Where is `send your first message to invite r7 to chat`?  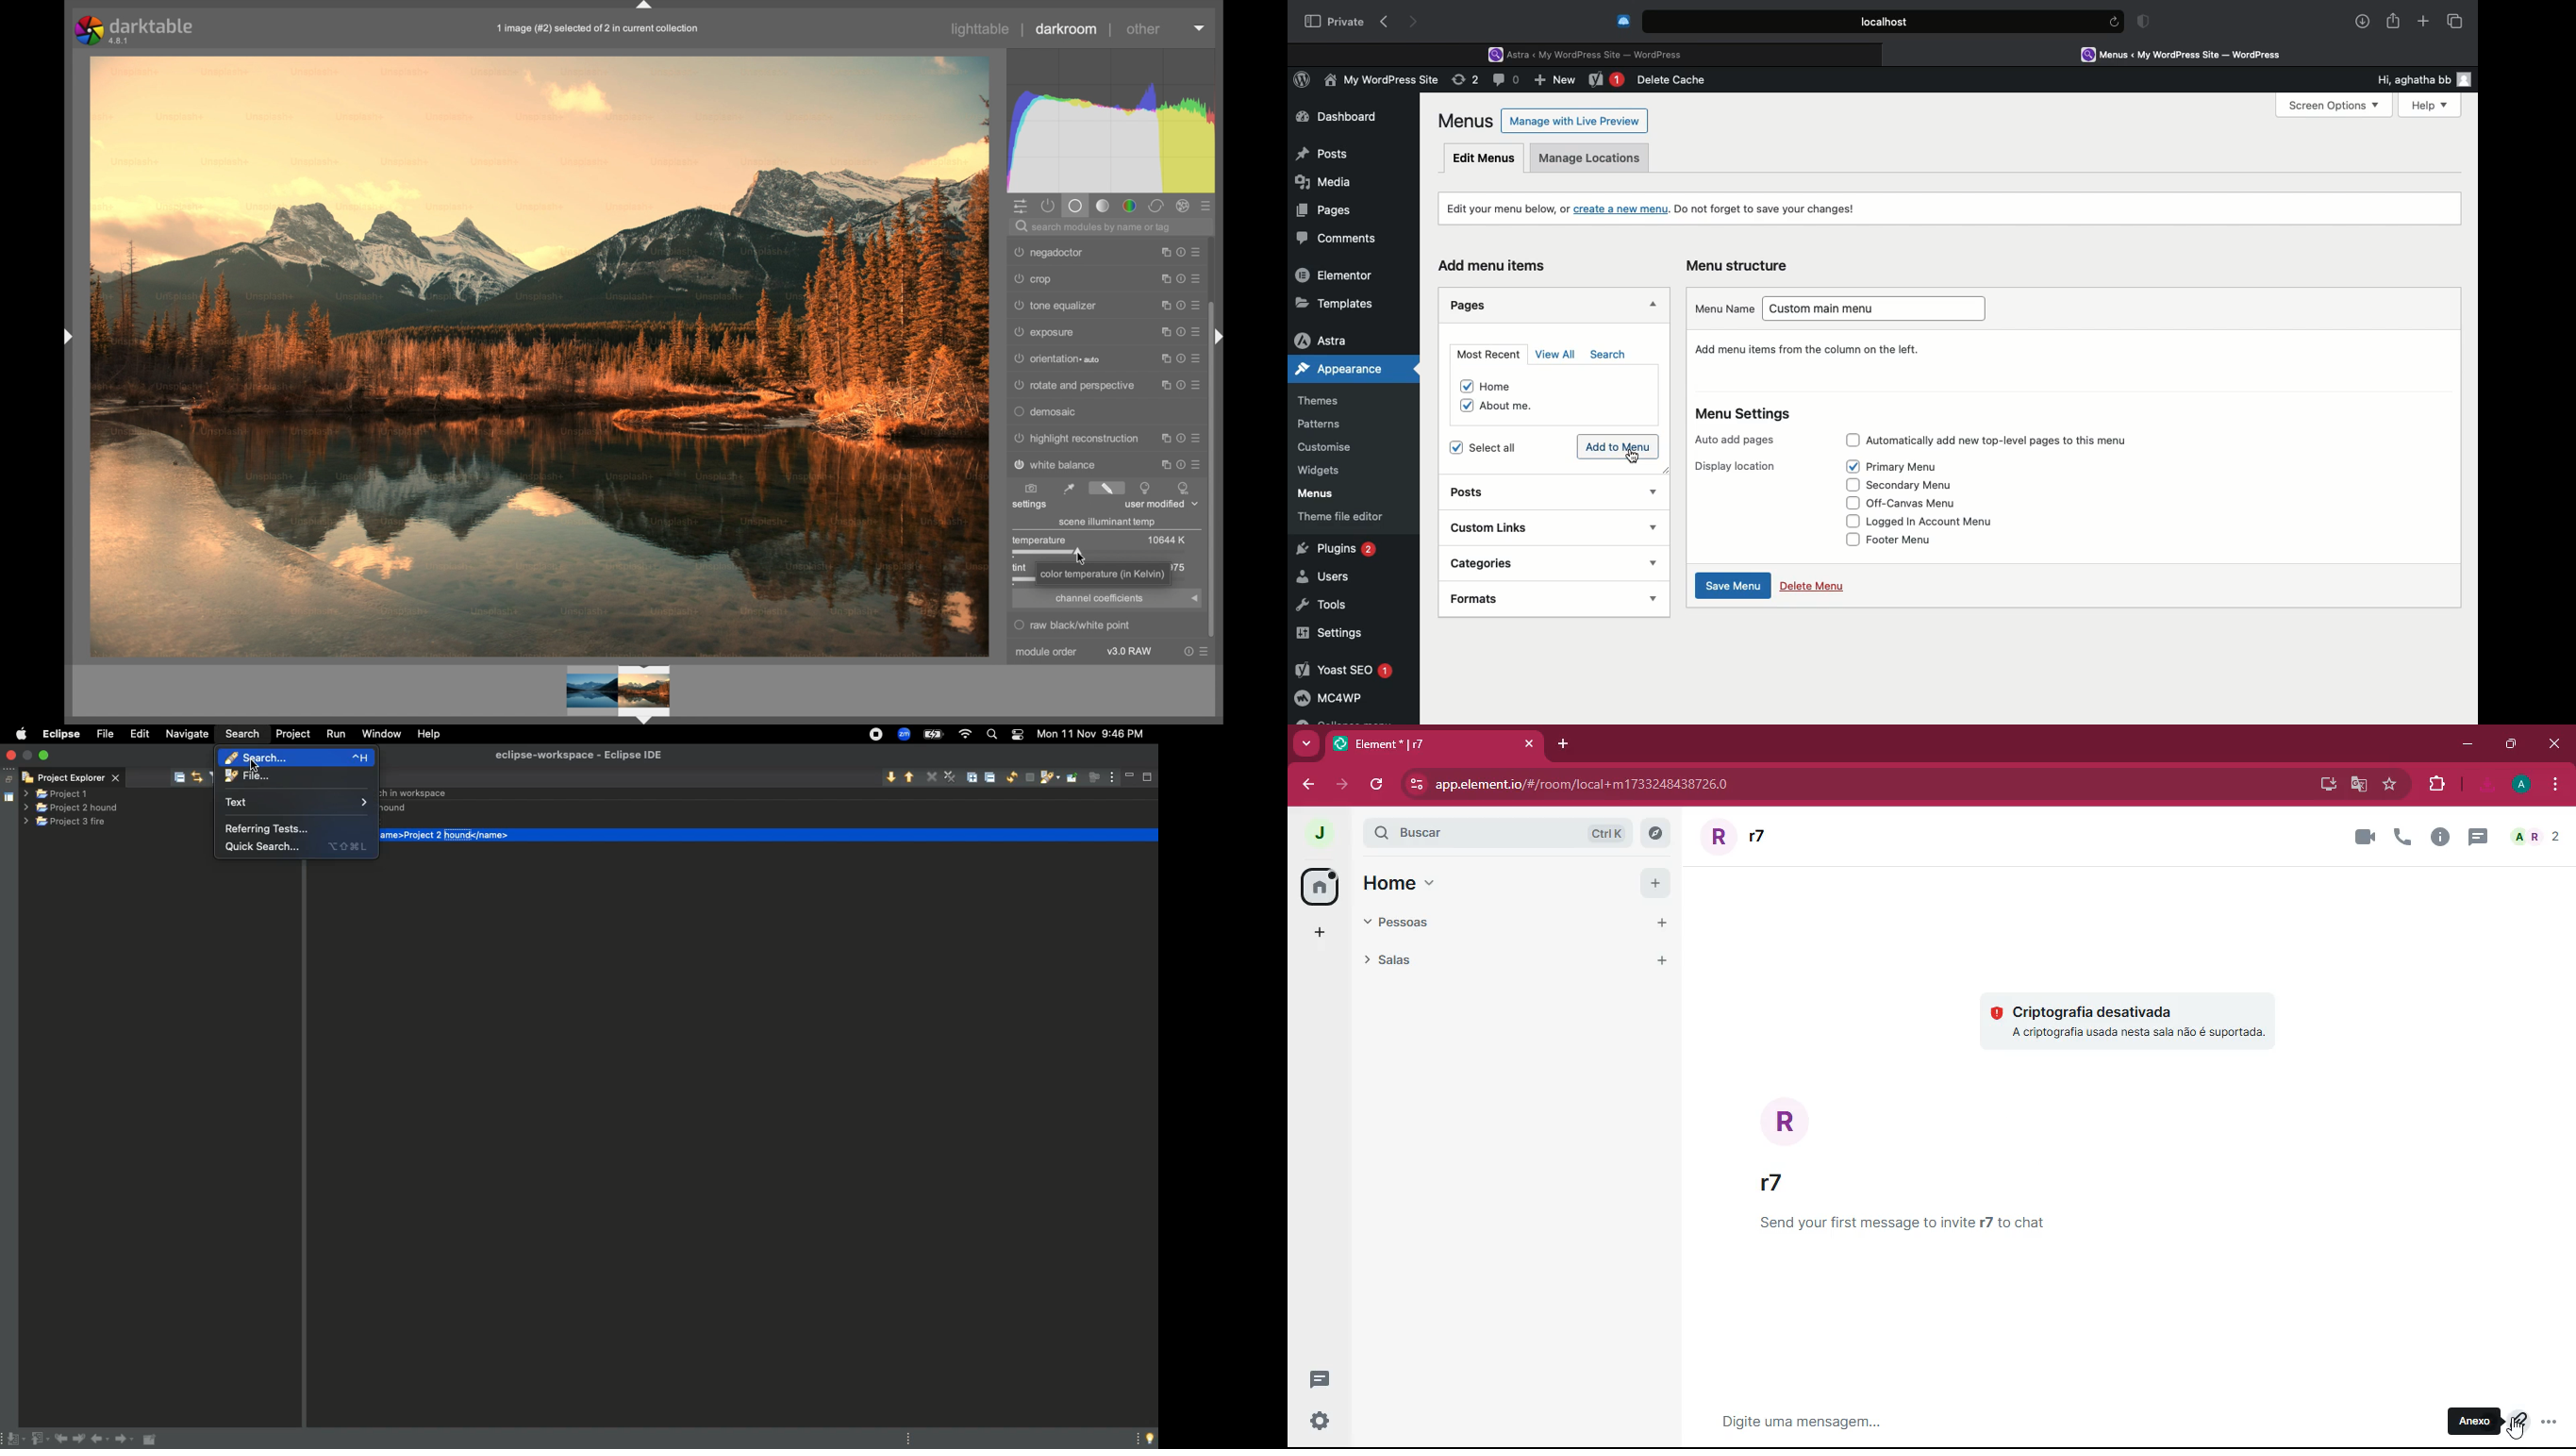
send your first message to invite r7 to chat is located at coordinates (1918, 1224).